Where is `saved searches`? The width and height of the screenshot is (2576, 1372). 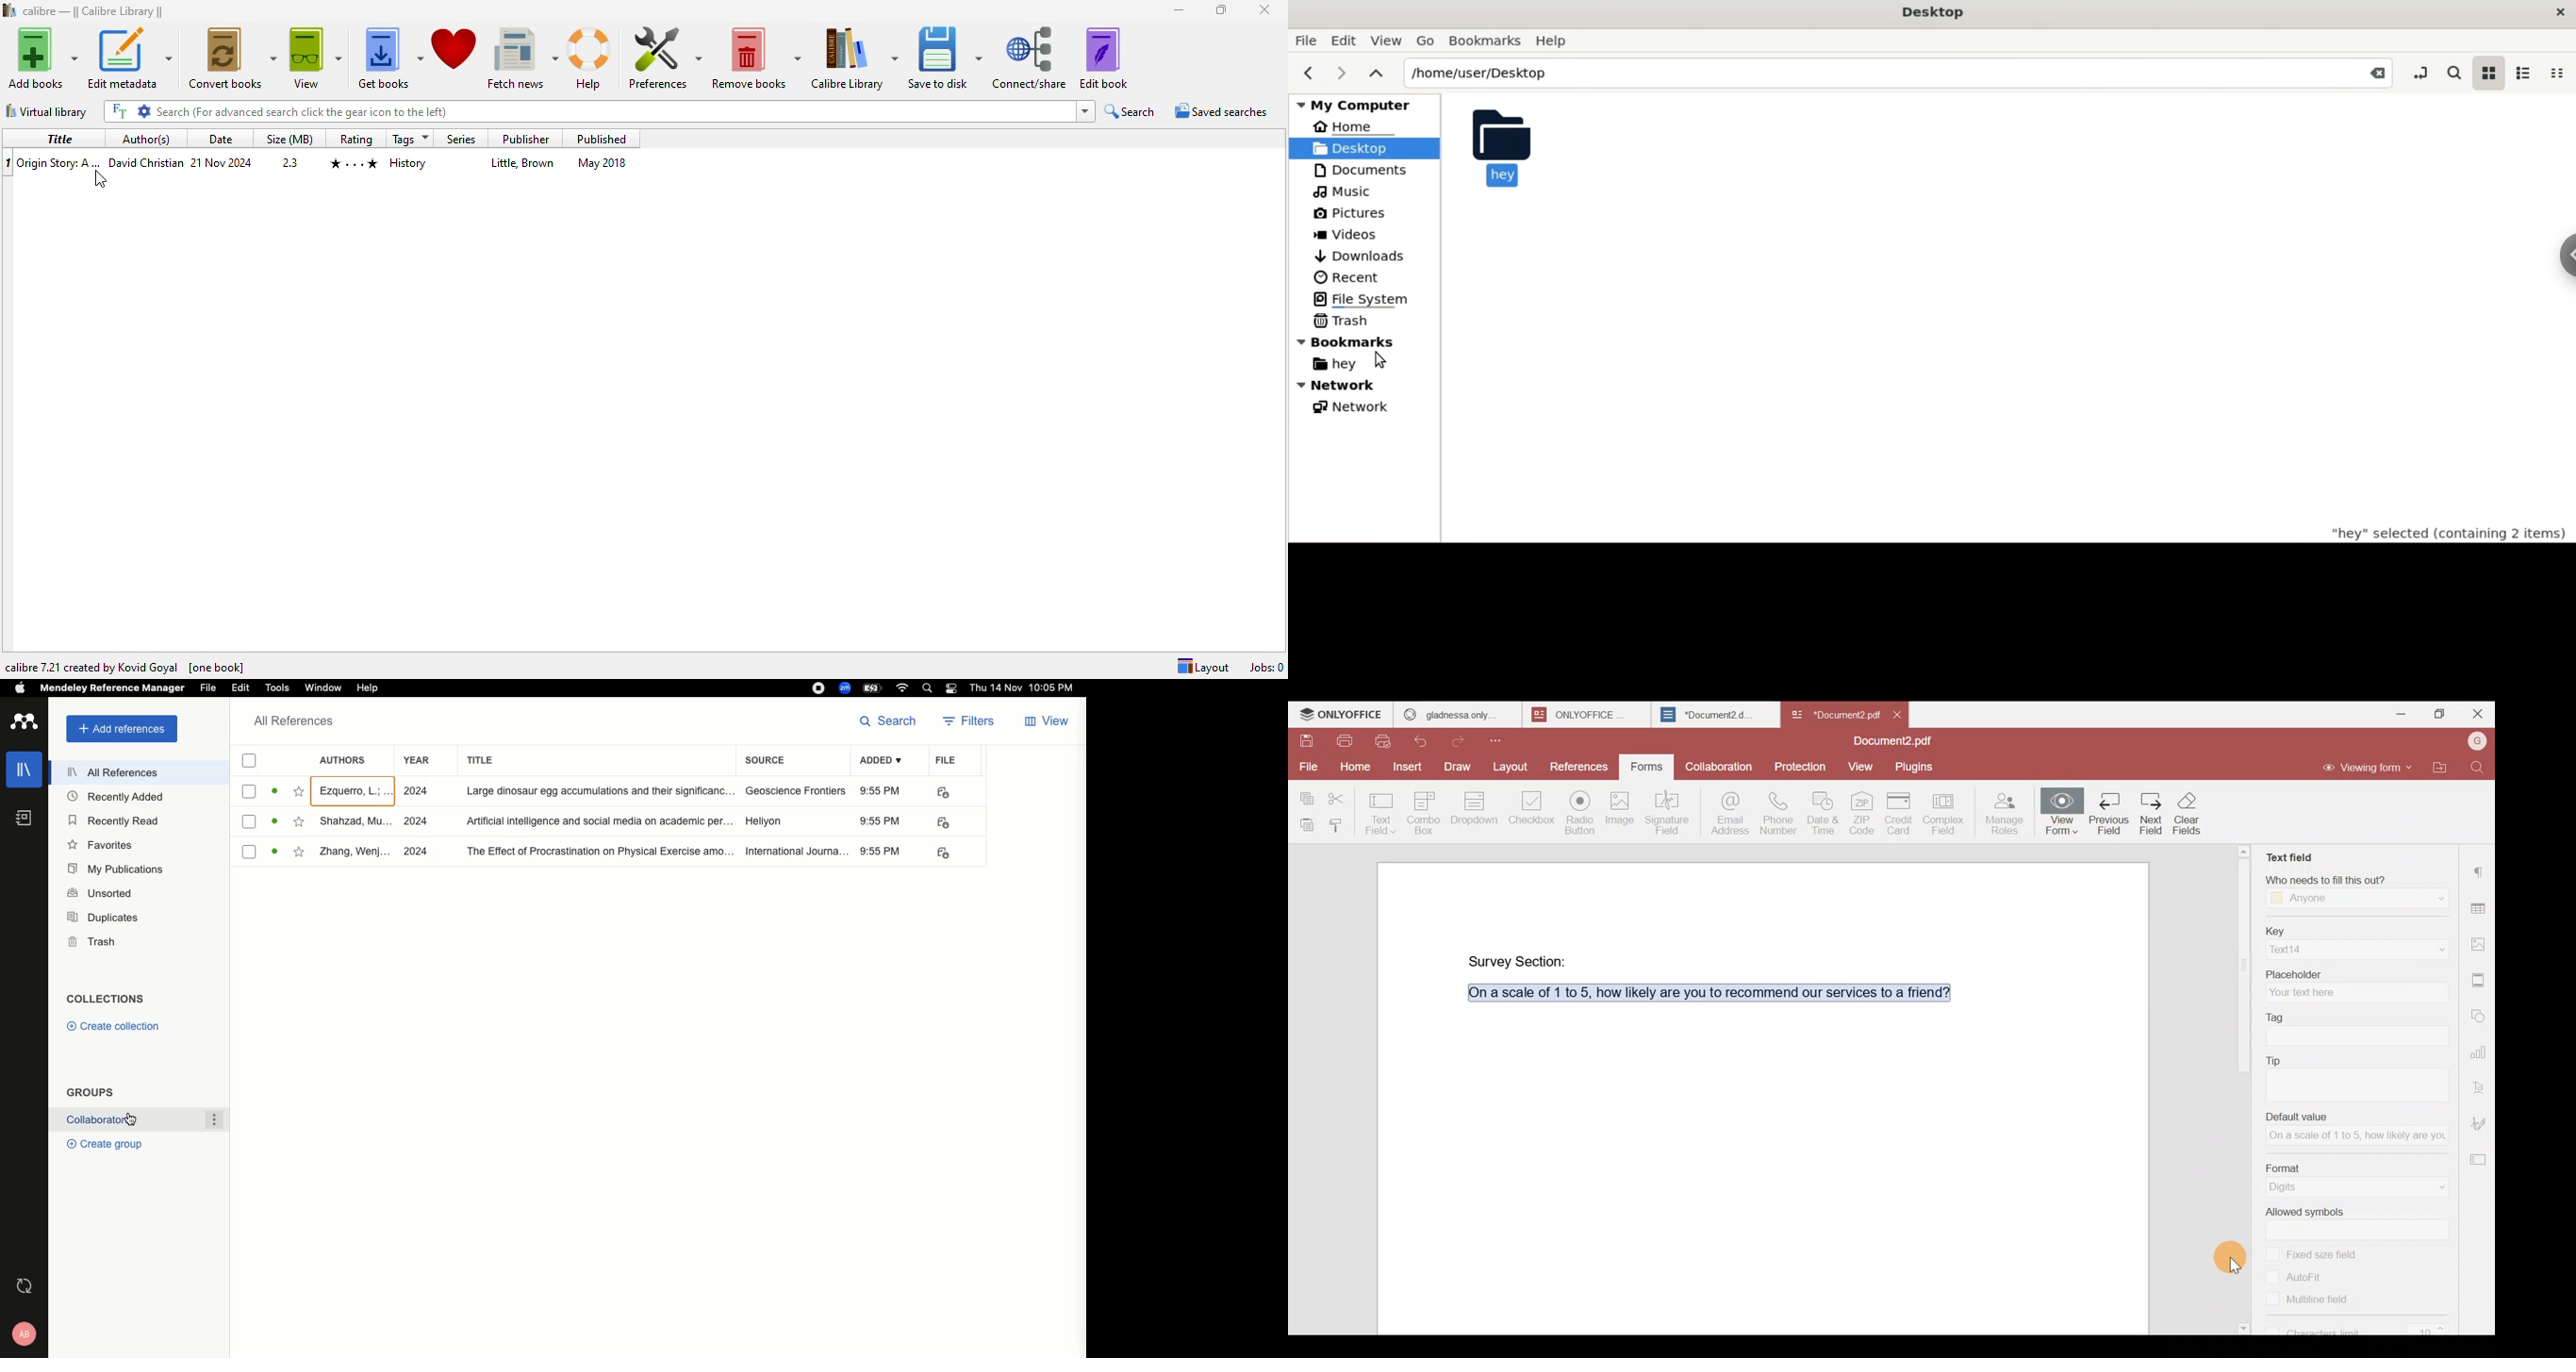 saved searches is located at coordinates (1221, 109).